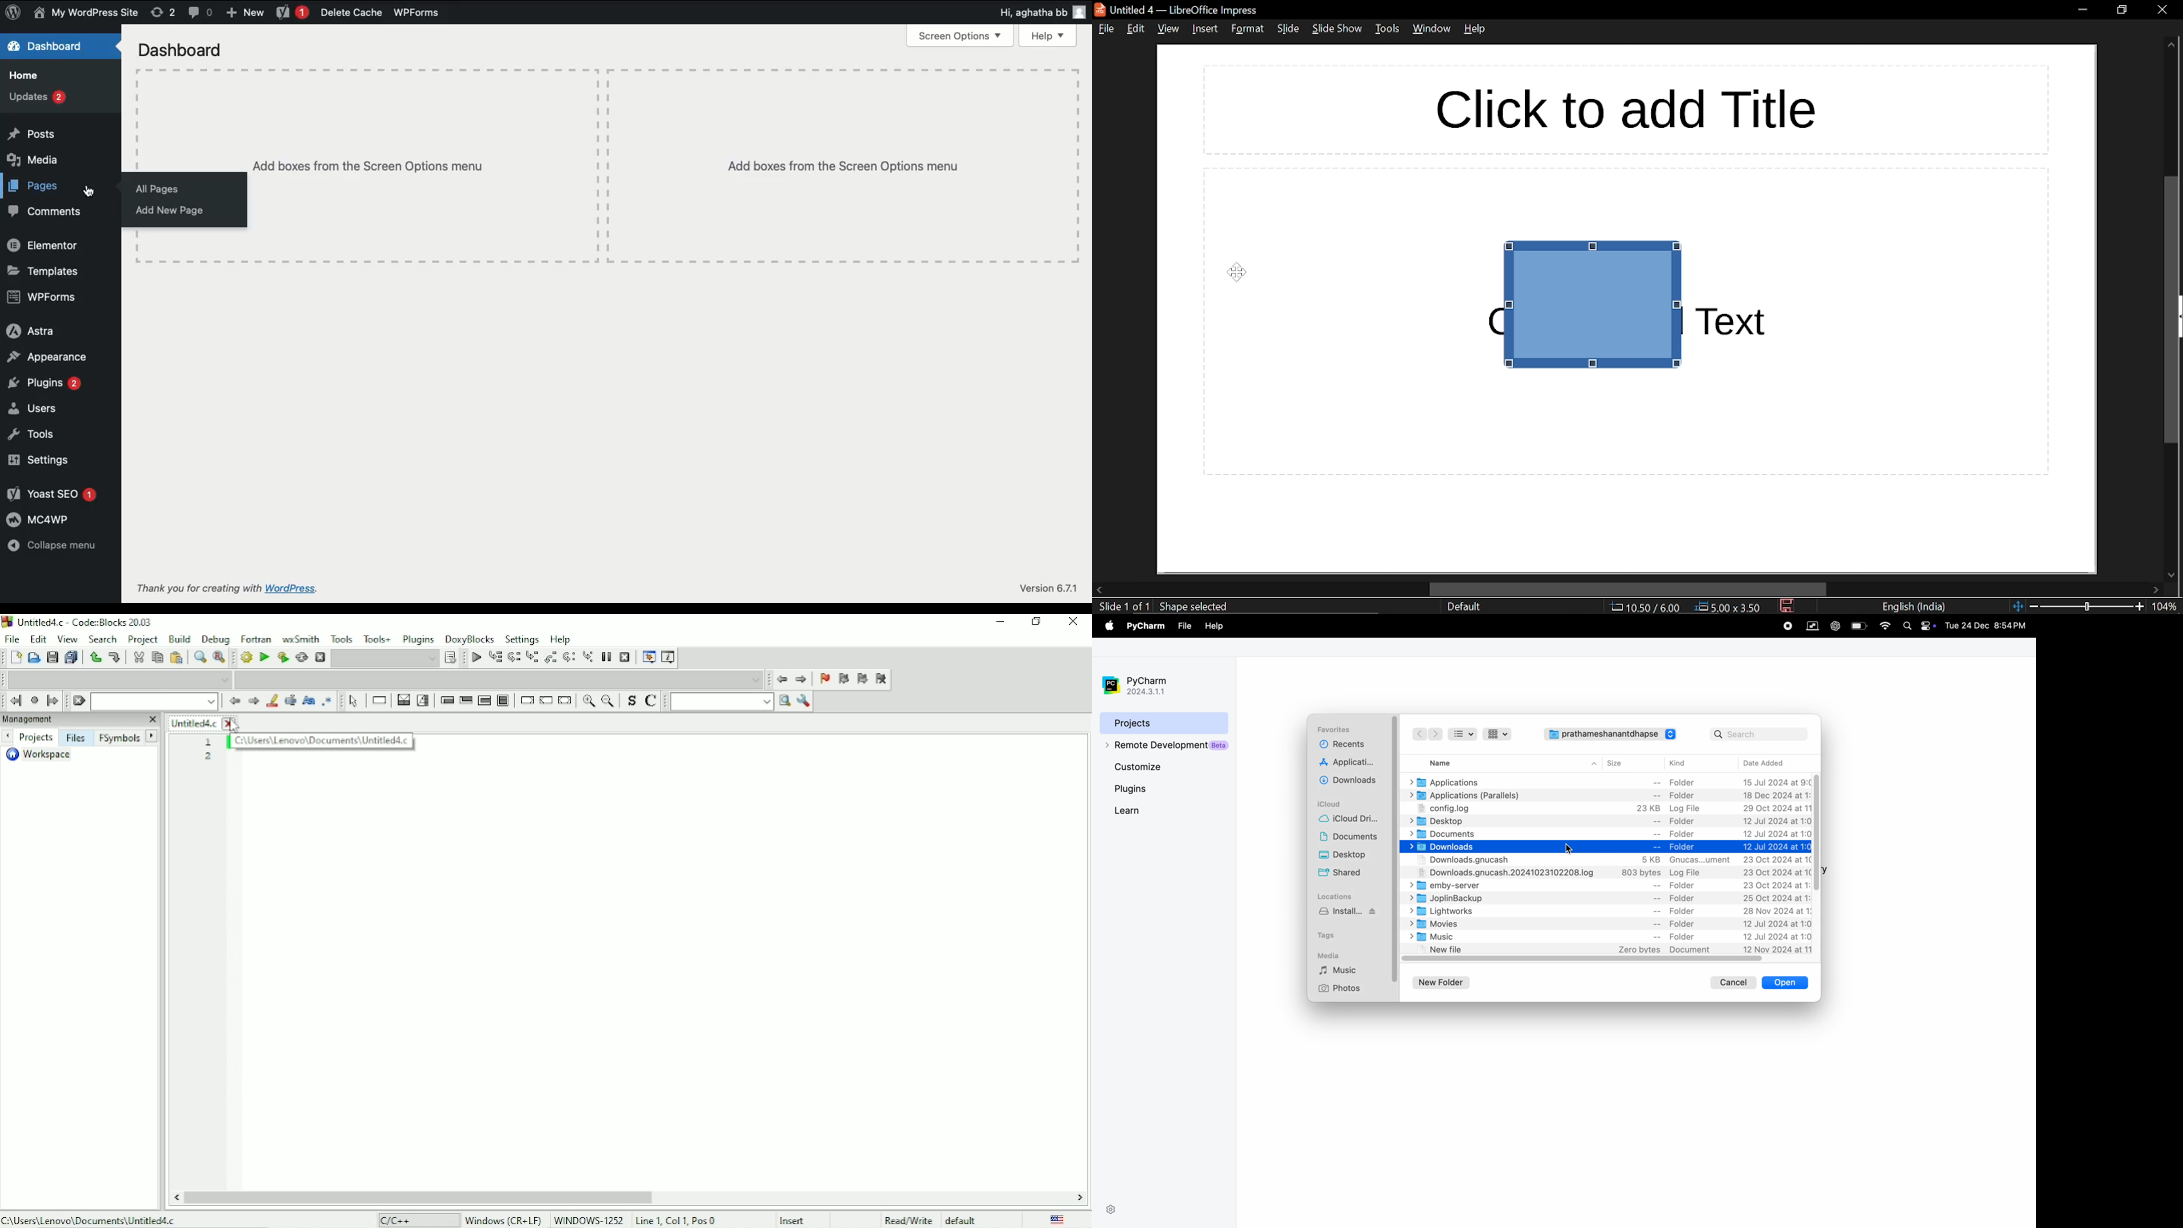 The image size is (2184, 1232). Describe the element at coordinates (1786, 625) in the screenshot. I see `record` at that location.